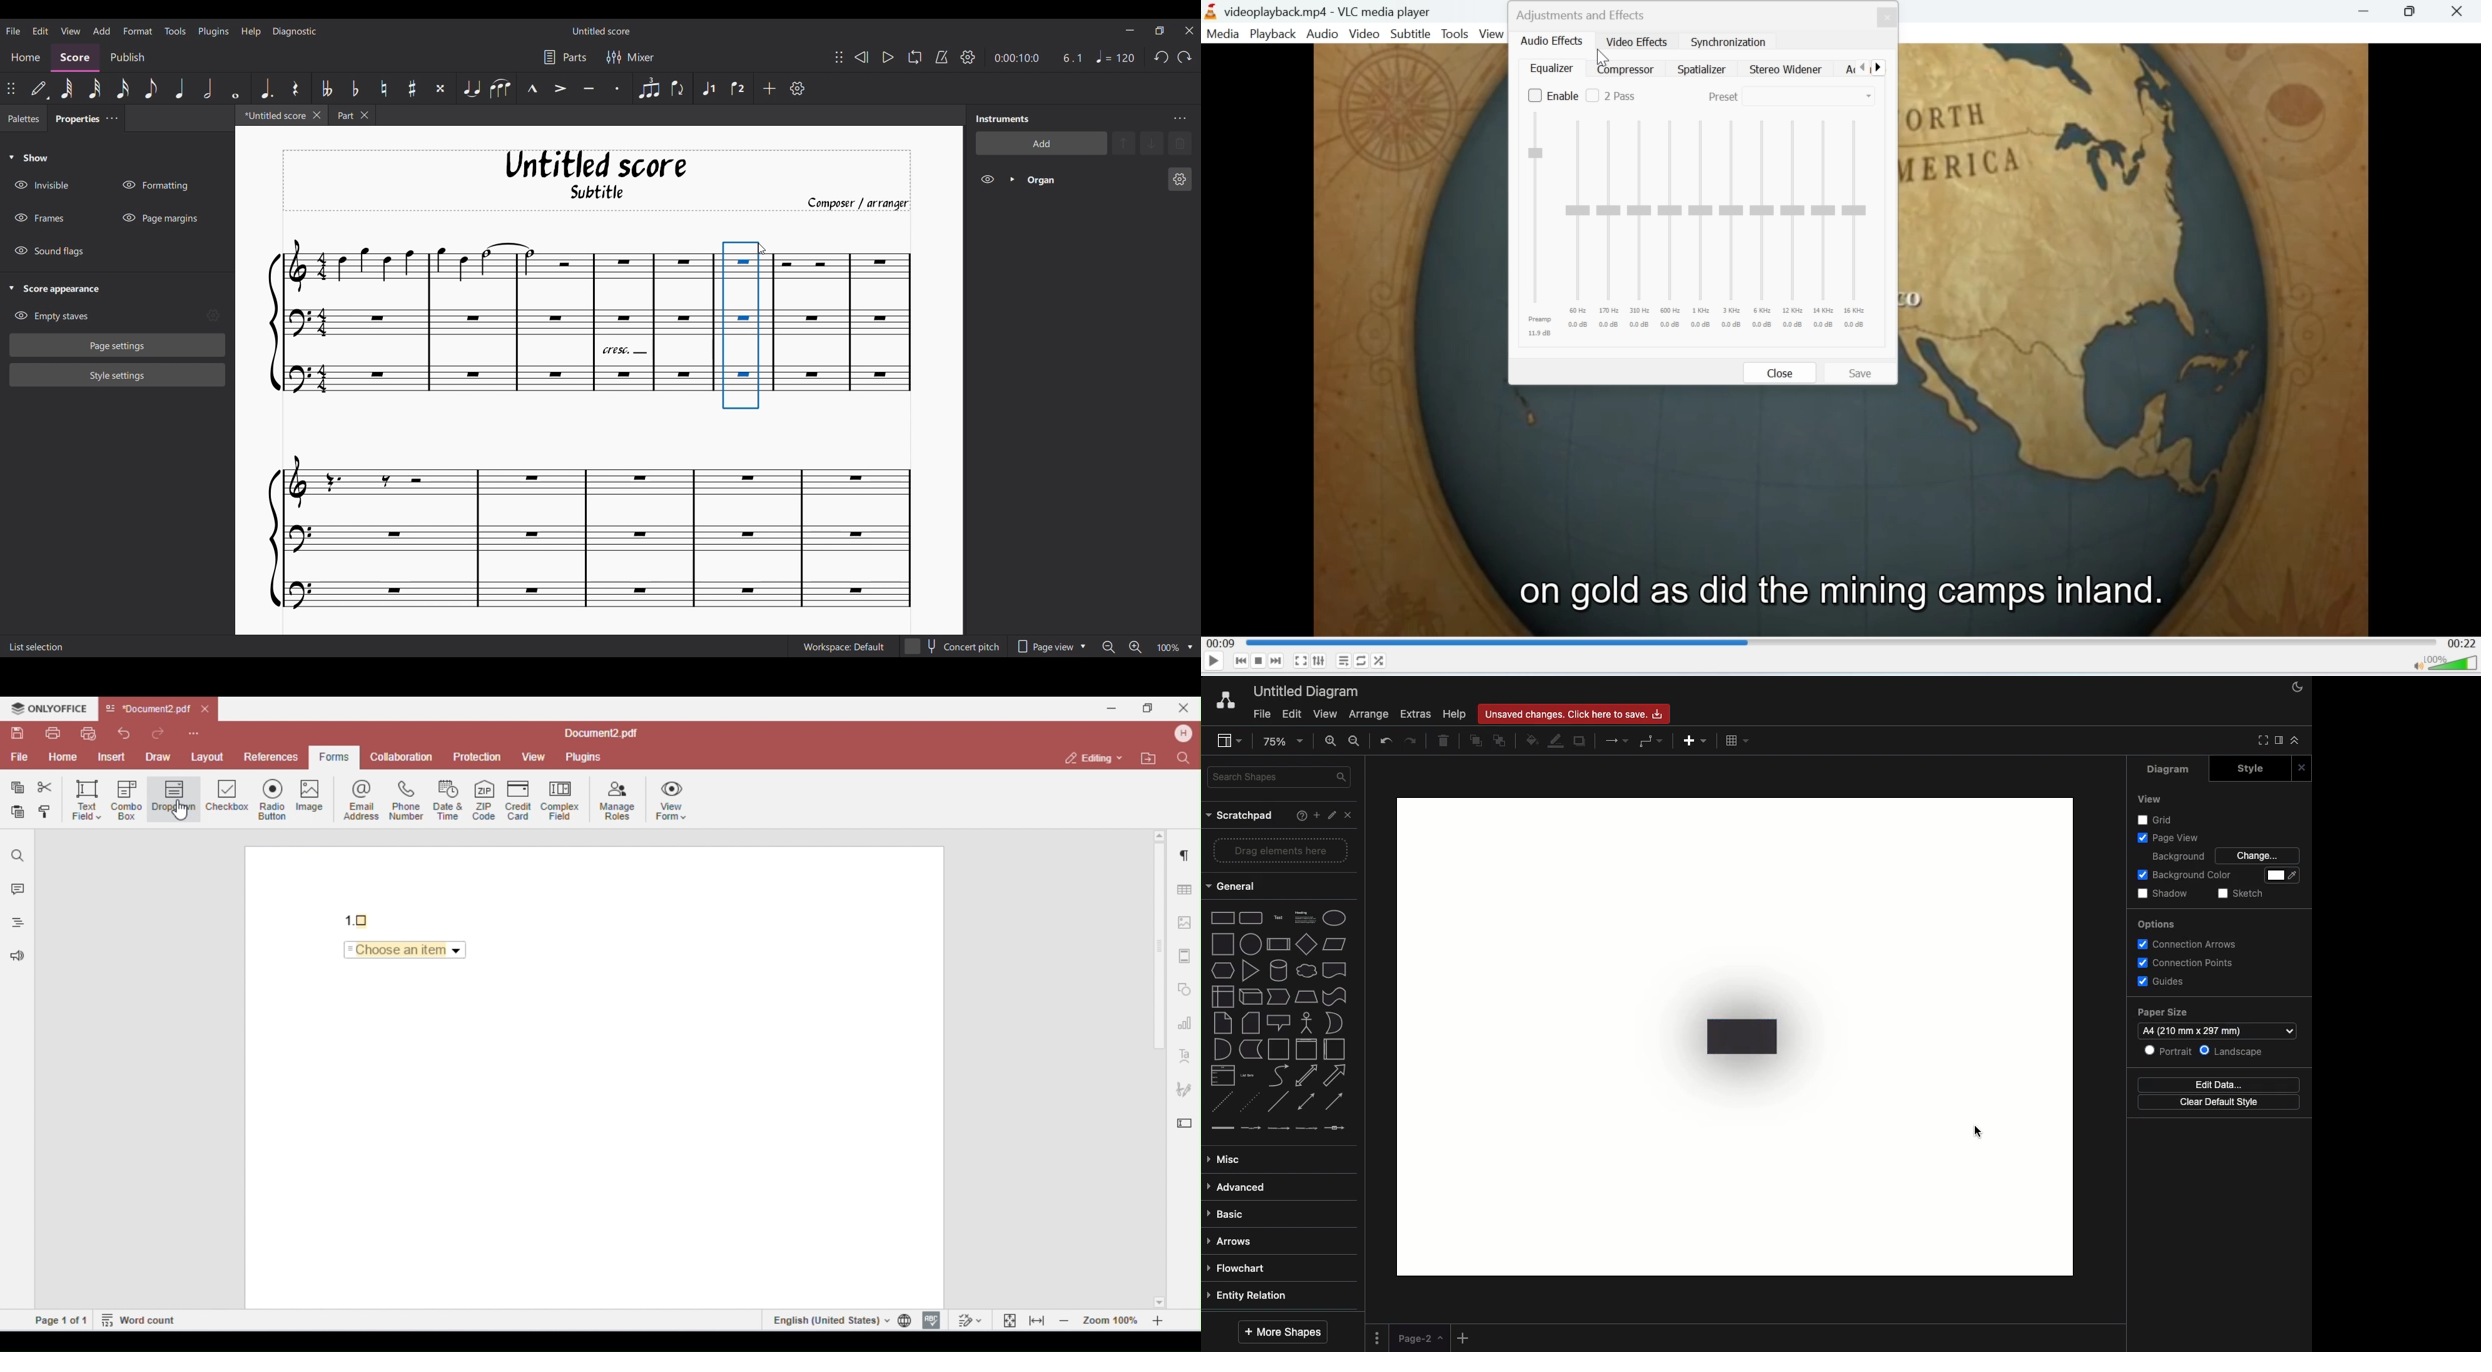  What do you see at coordinates (208, 88) in the screenshot?
I see `Half note` at bounding box center [208, 88].